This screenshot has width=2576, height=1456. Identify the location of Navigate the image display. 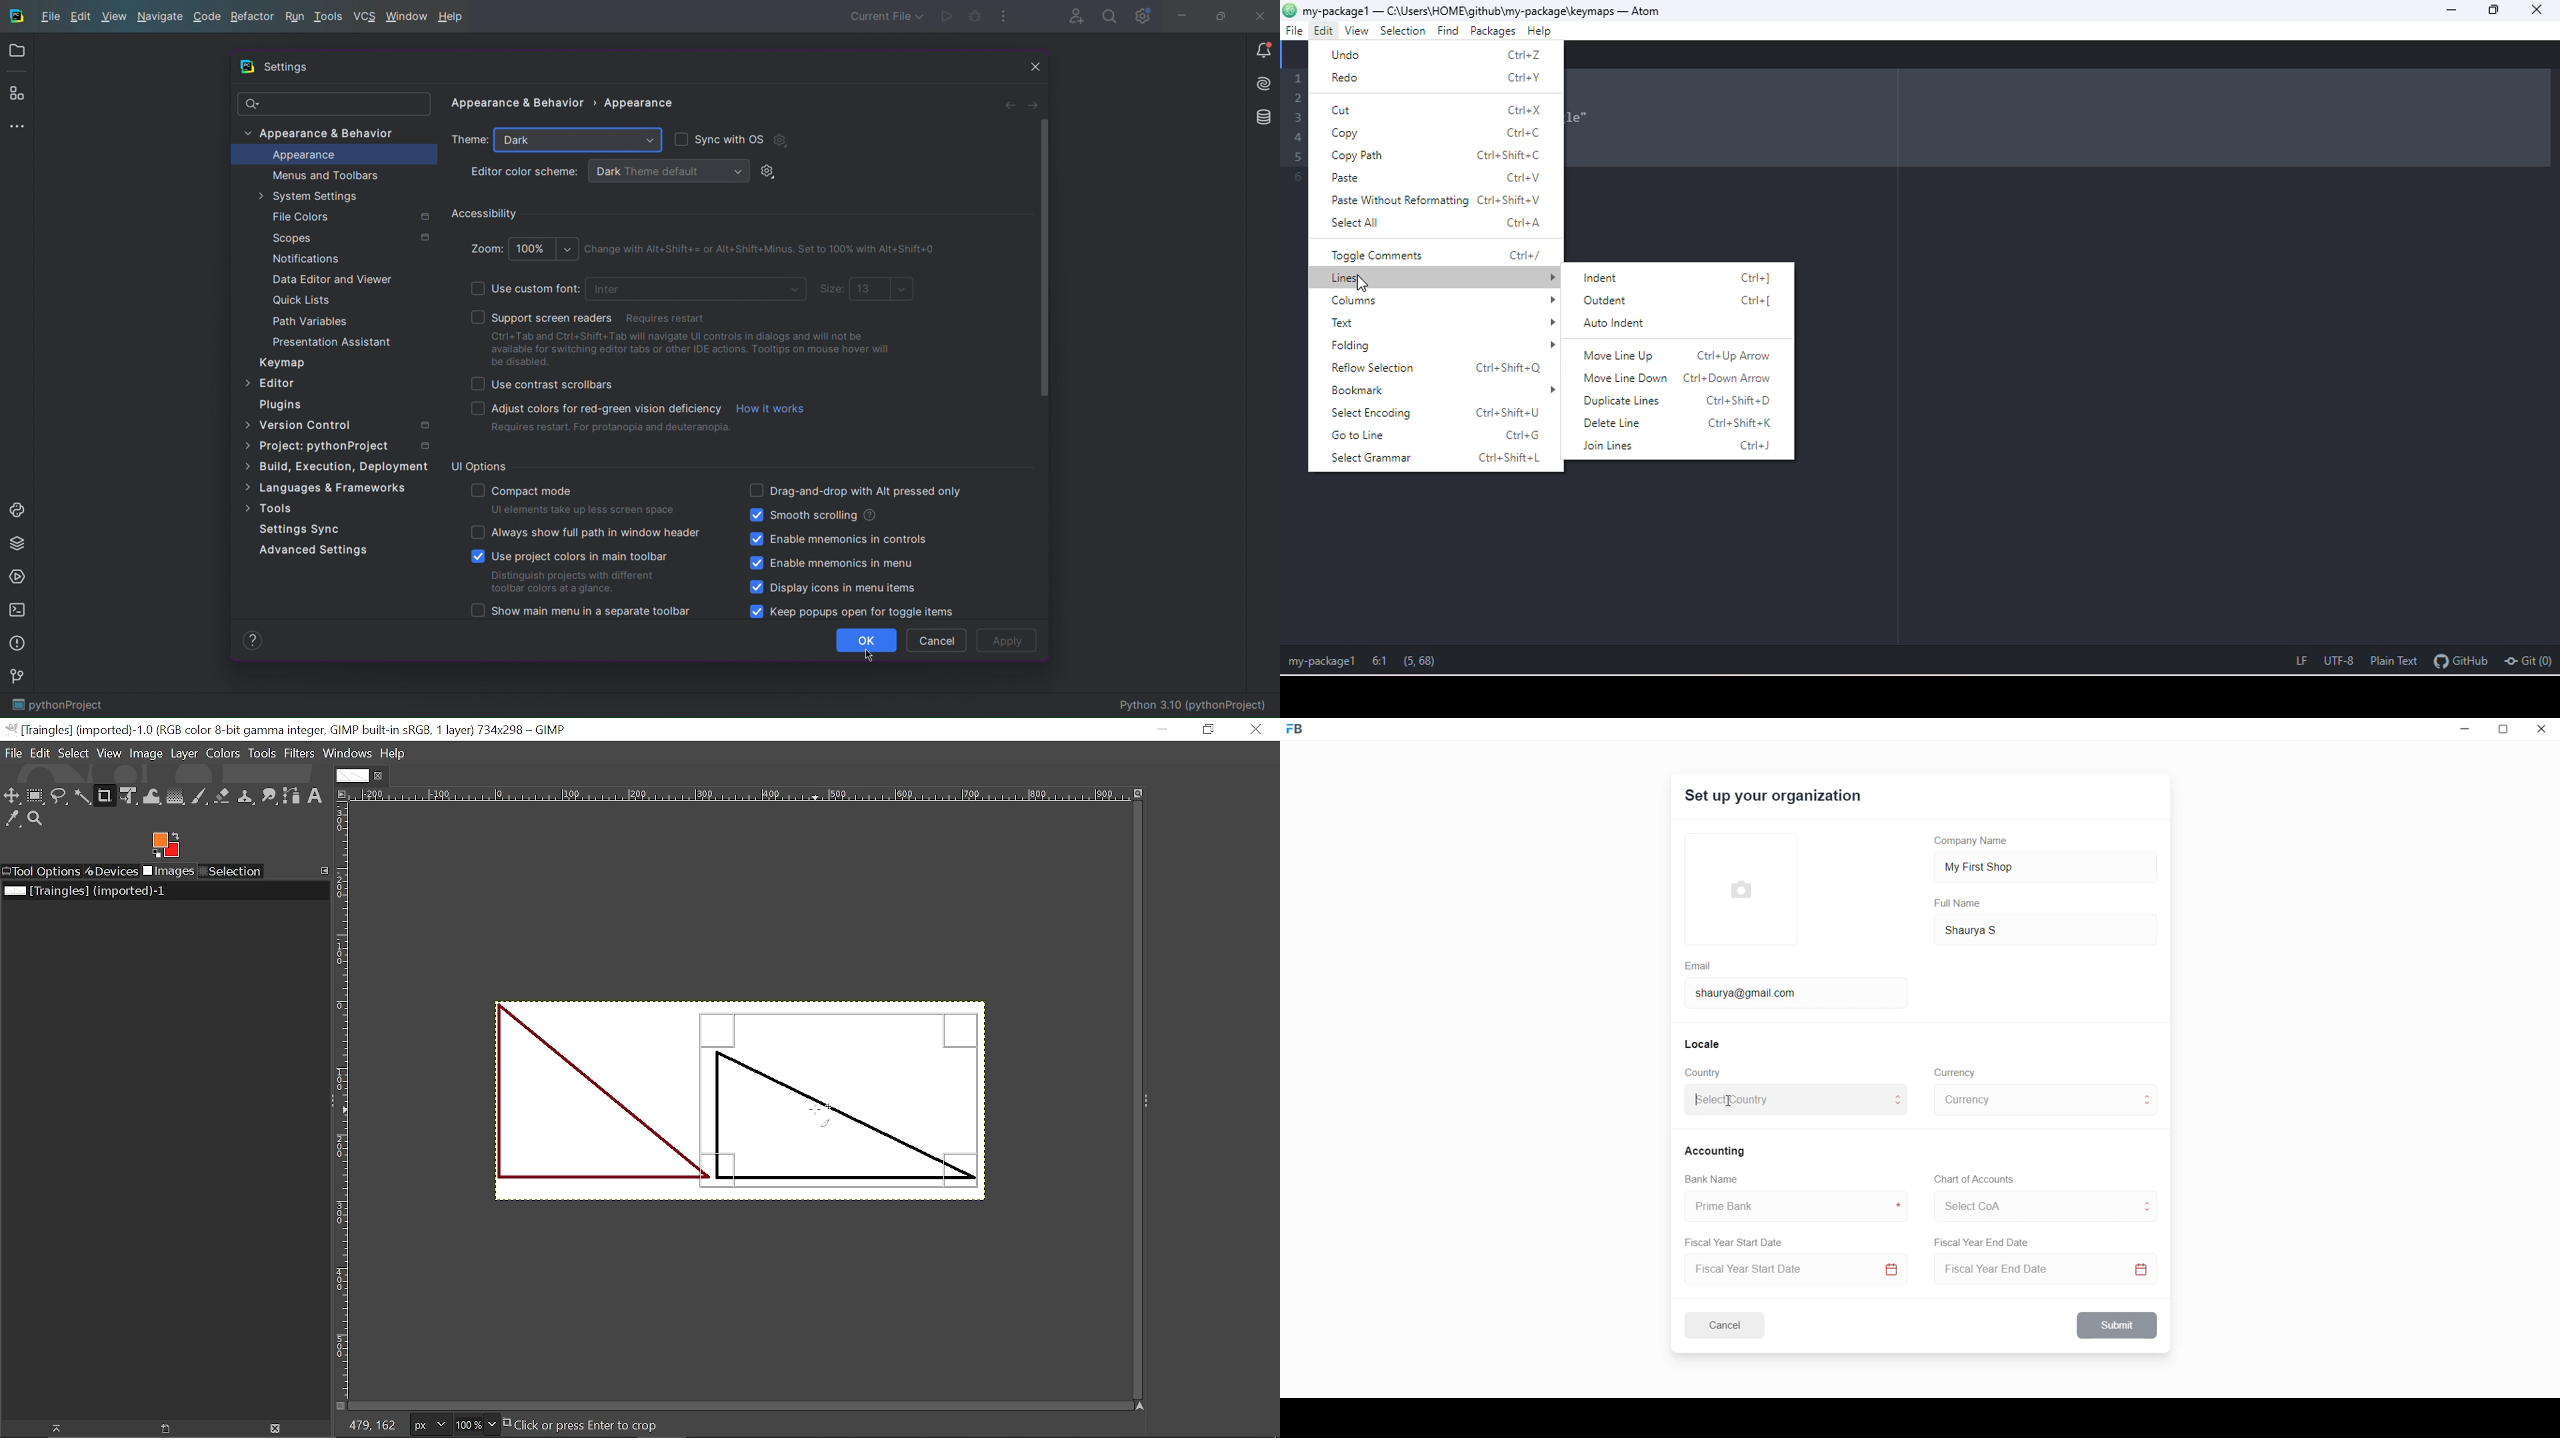
(1141, 1406).